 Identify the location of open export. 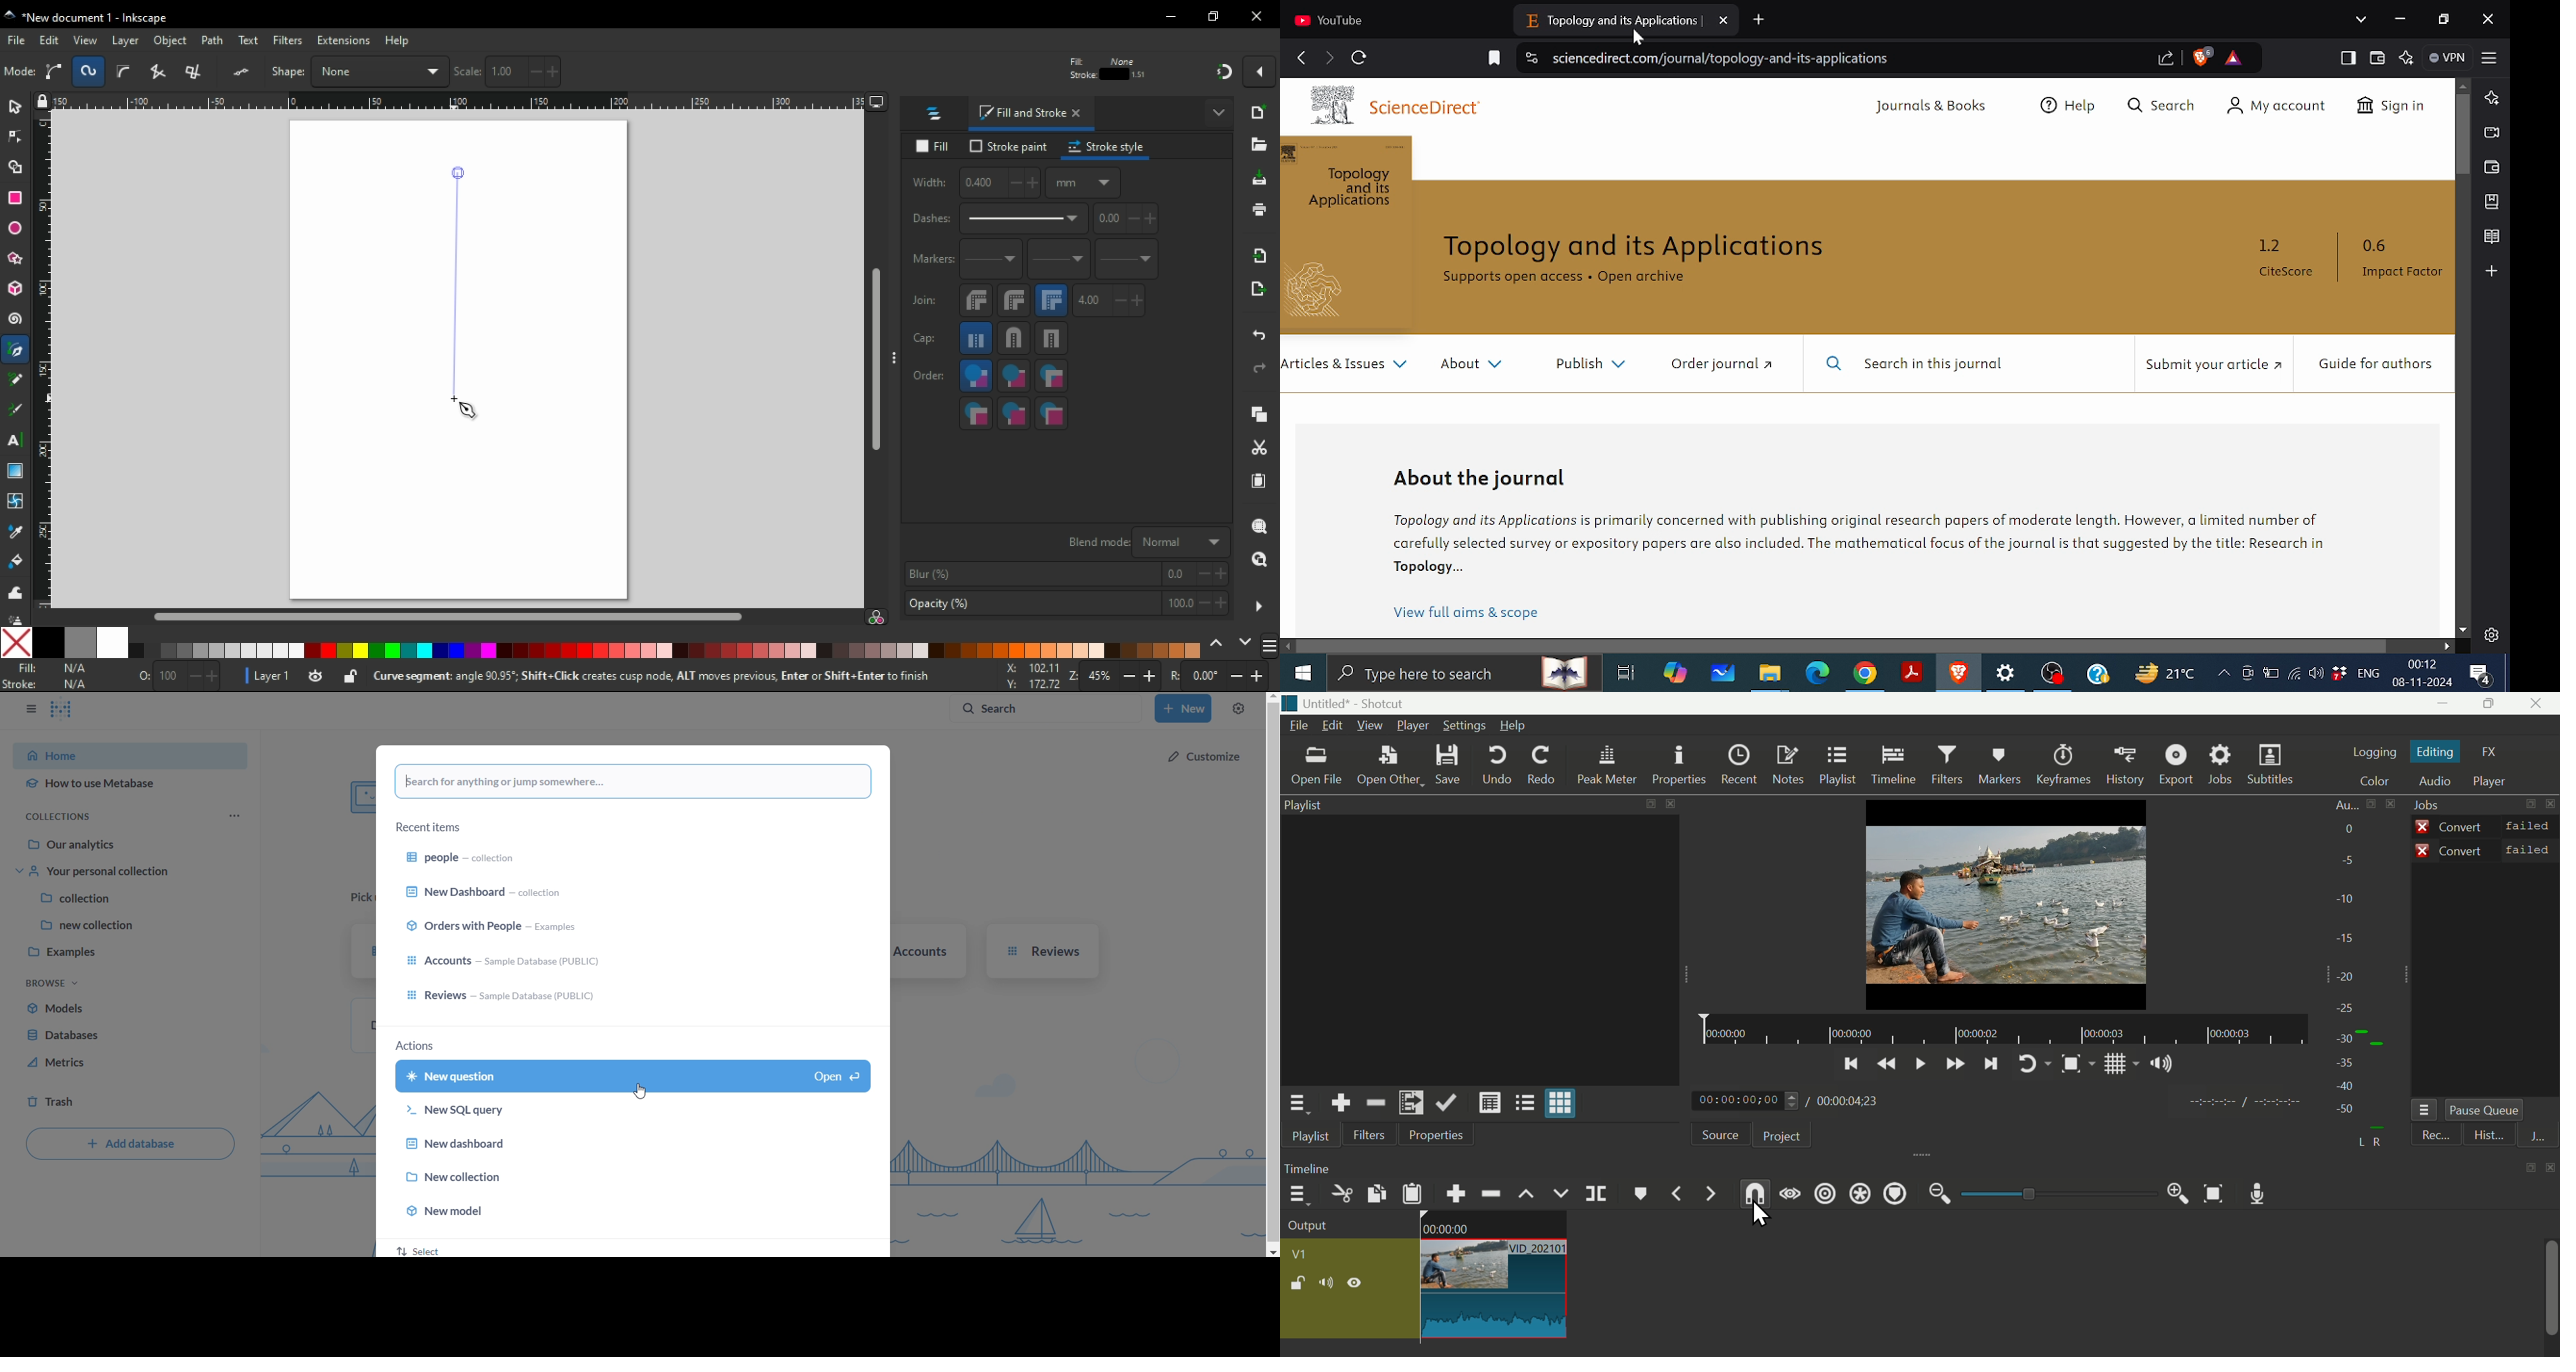
(1256, 294).